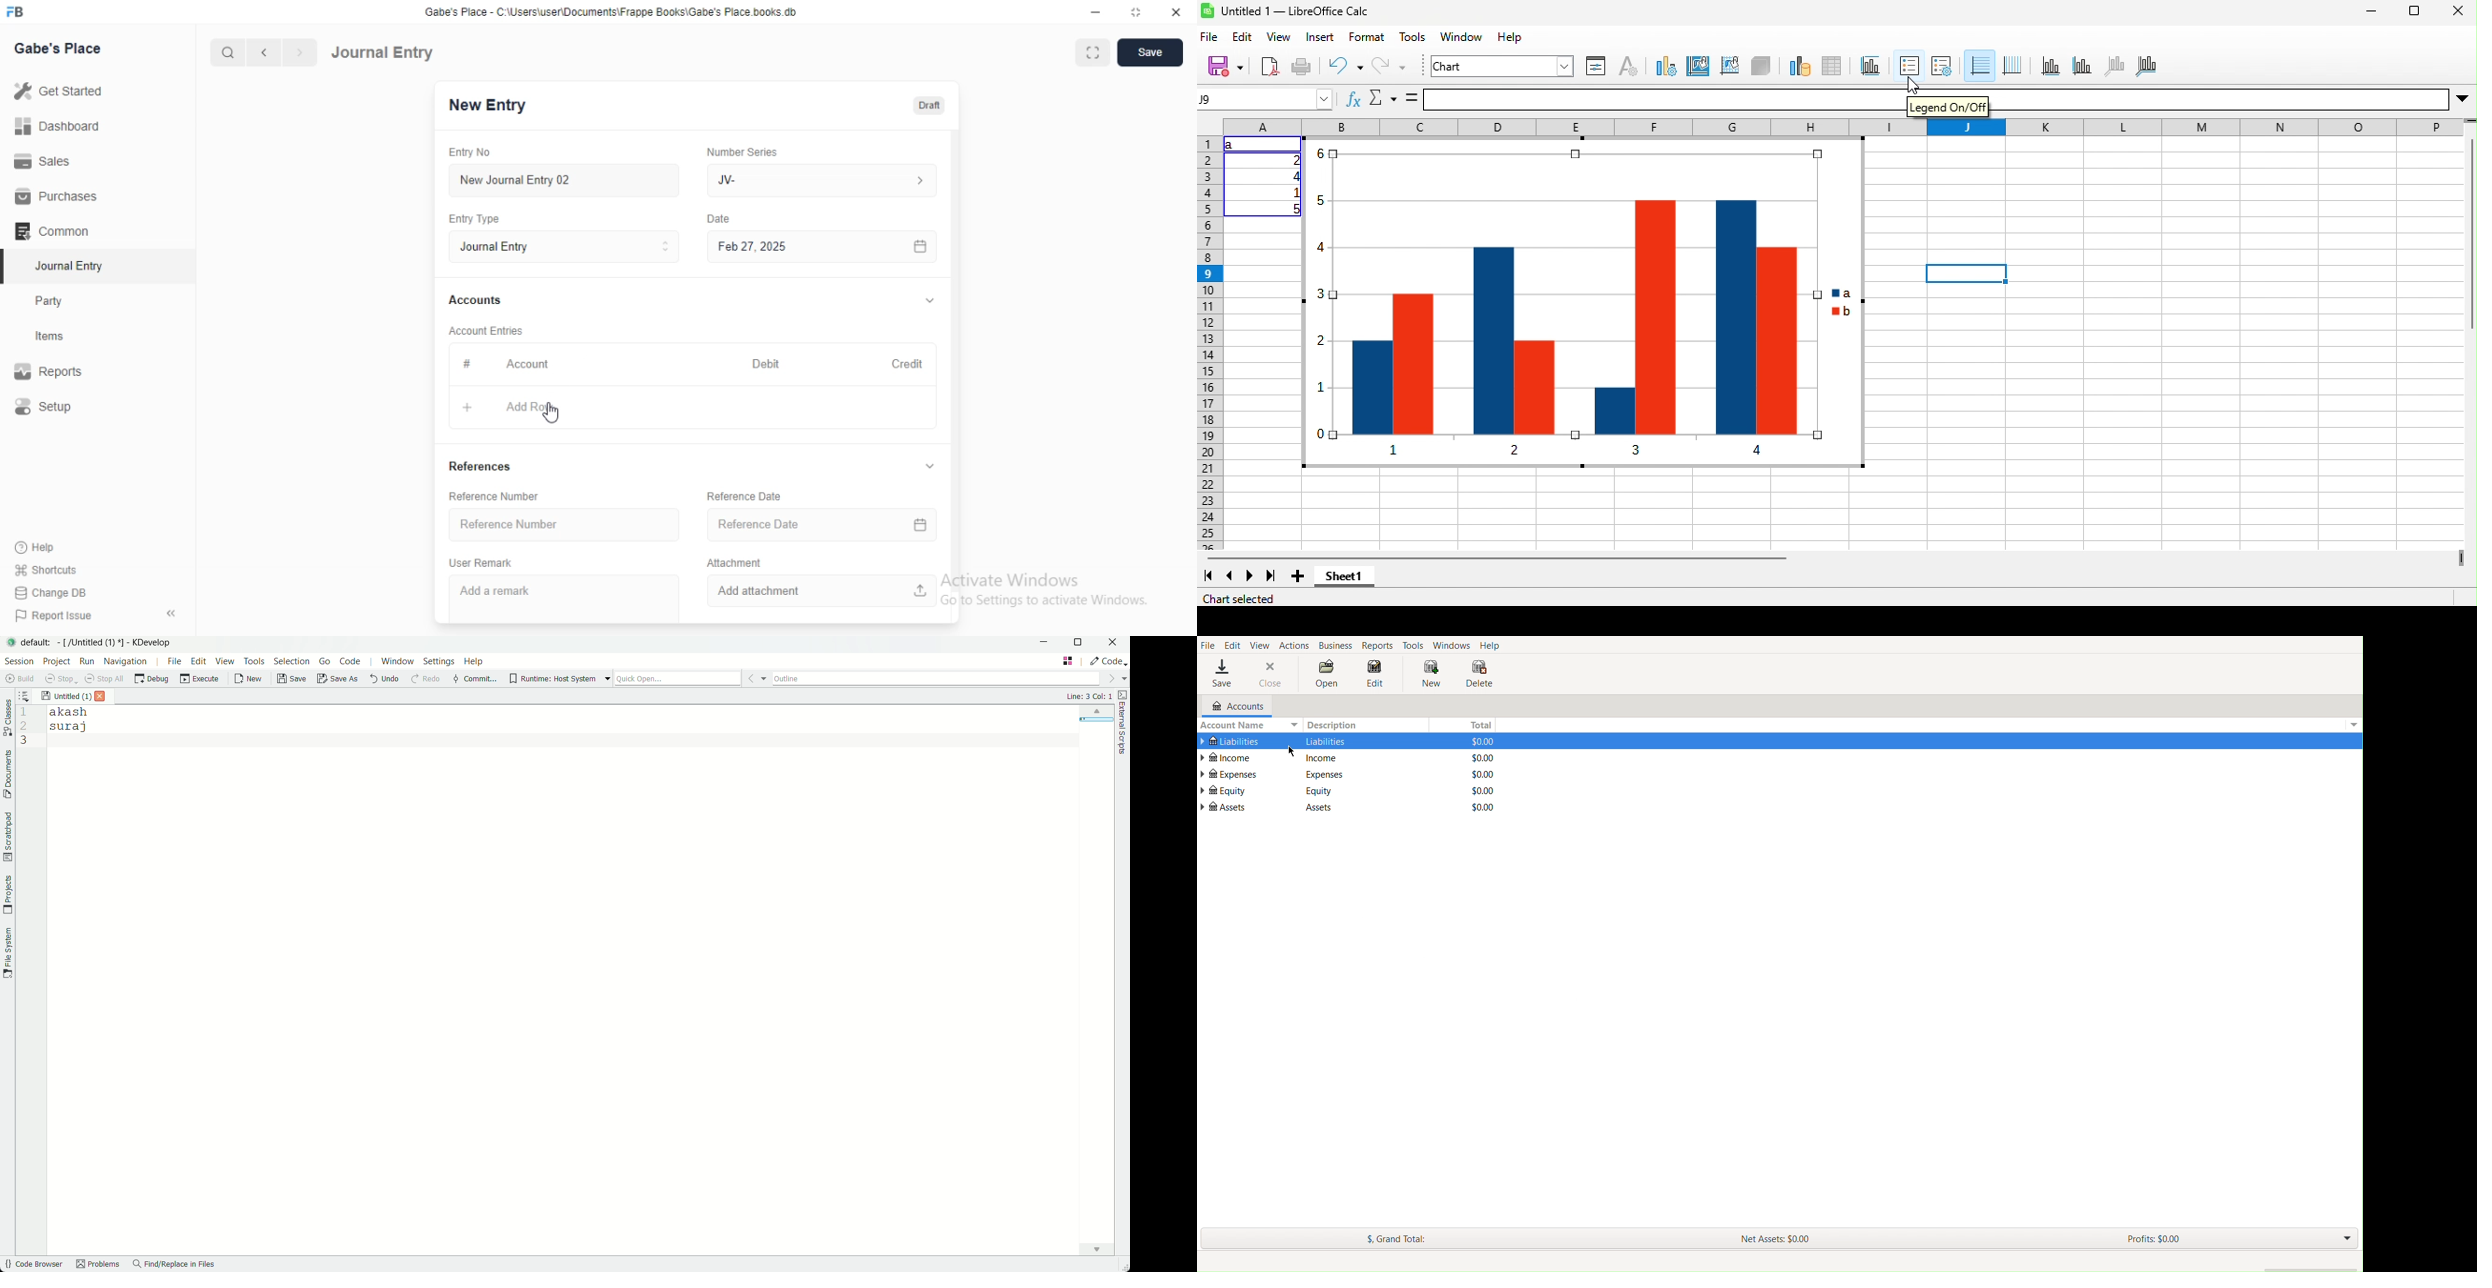 Image resolution: width=2492 pixels, height=1288 pixels. I want to click on help, so click(1511, 38).